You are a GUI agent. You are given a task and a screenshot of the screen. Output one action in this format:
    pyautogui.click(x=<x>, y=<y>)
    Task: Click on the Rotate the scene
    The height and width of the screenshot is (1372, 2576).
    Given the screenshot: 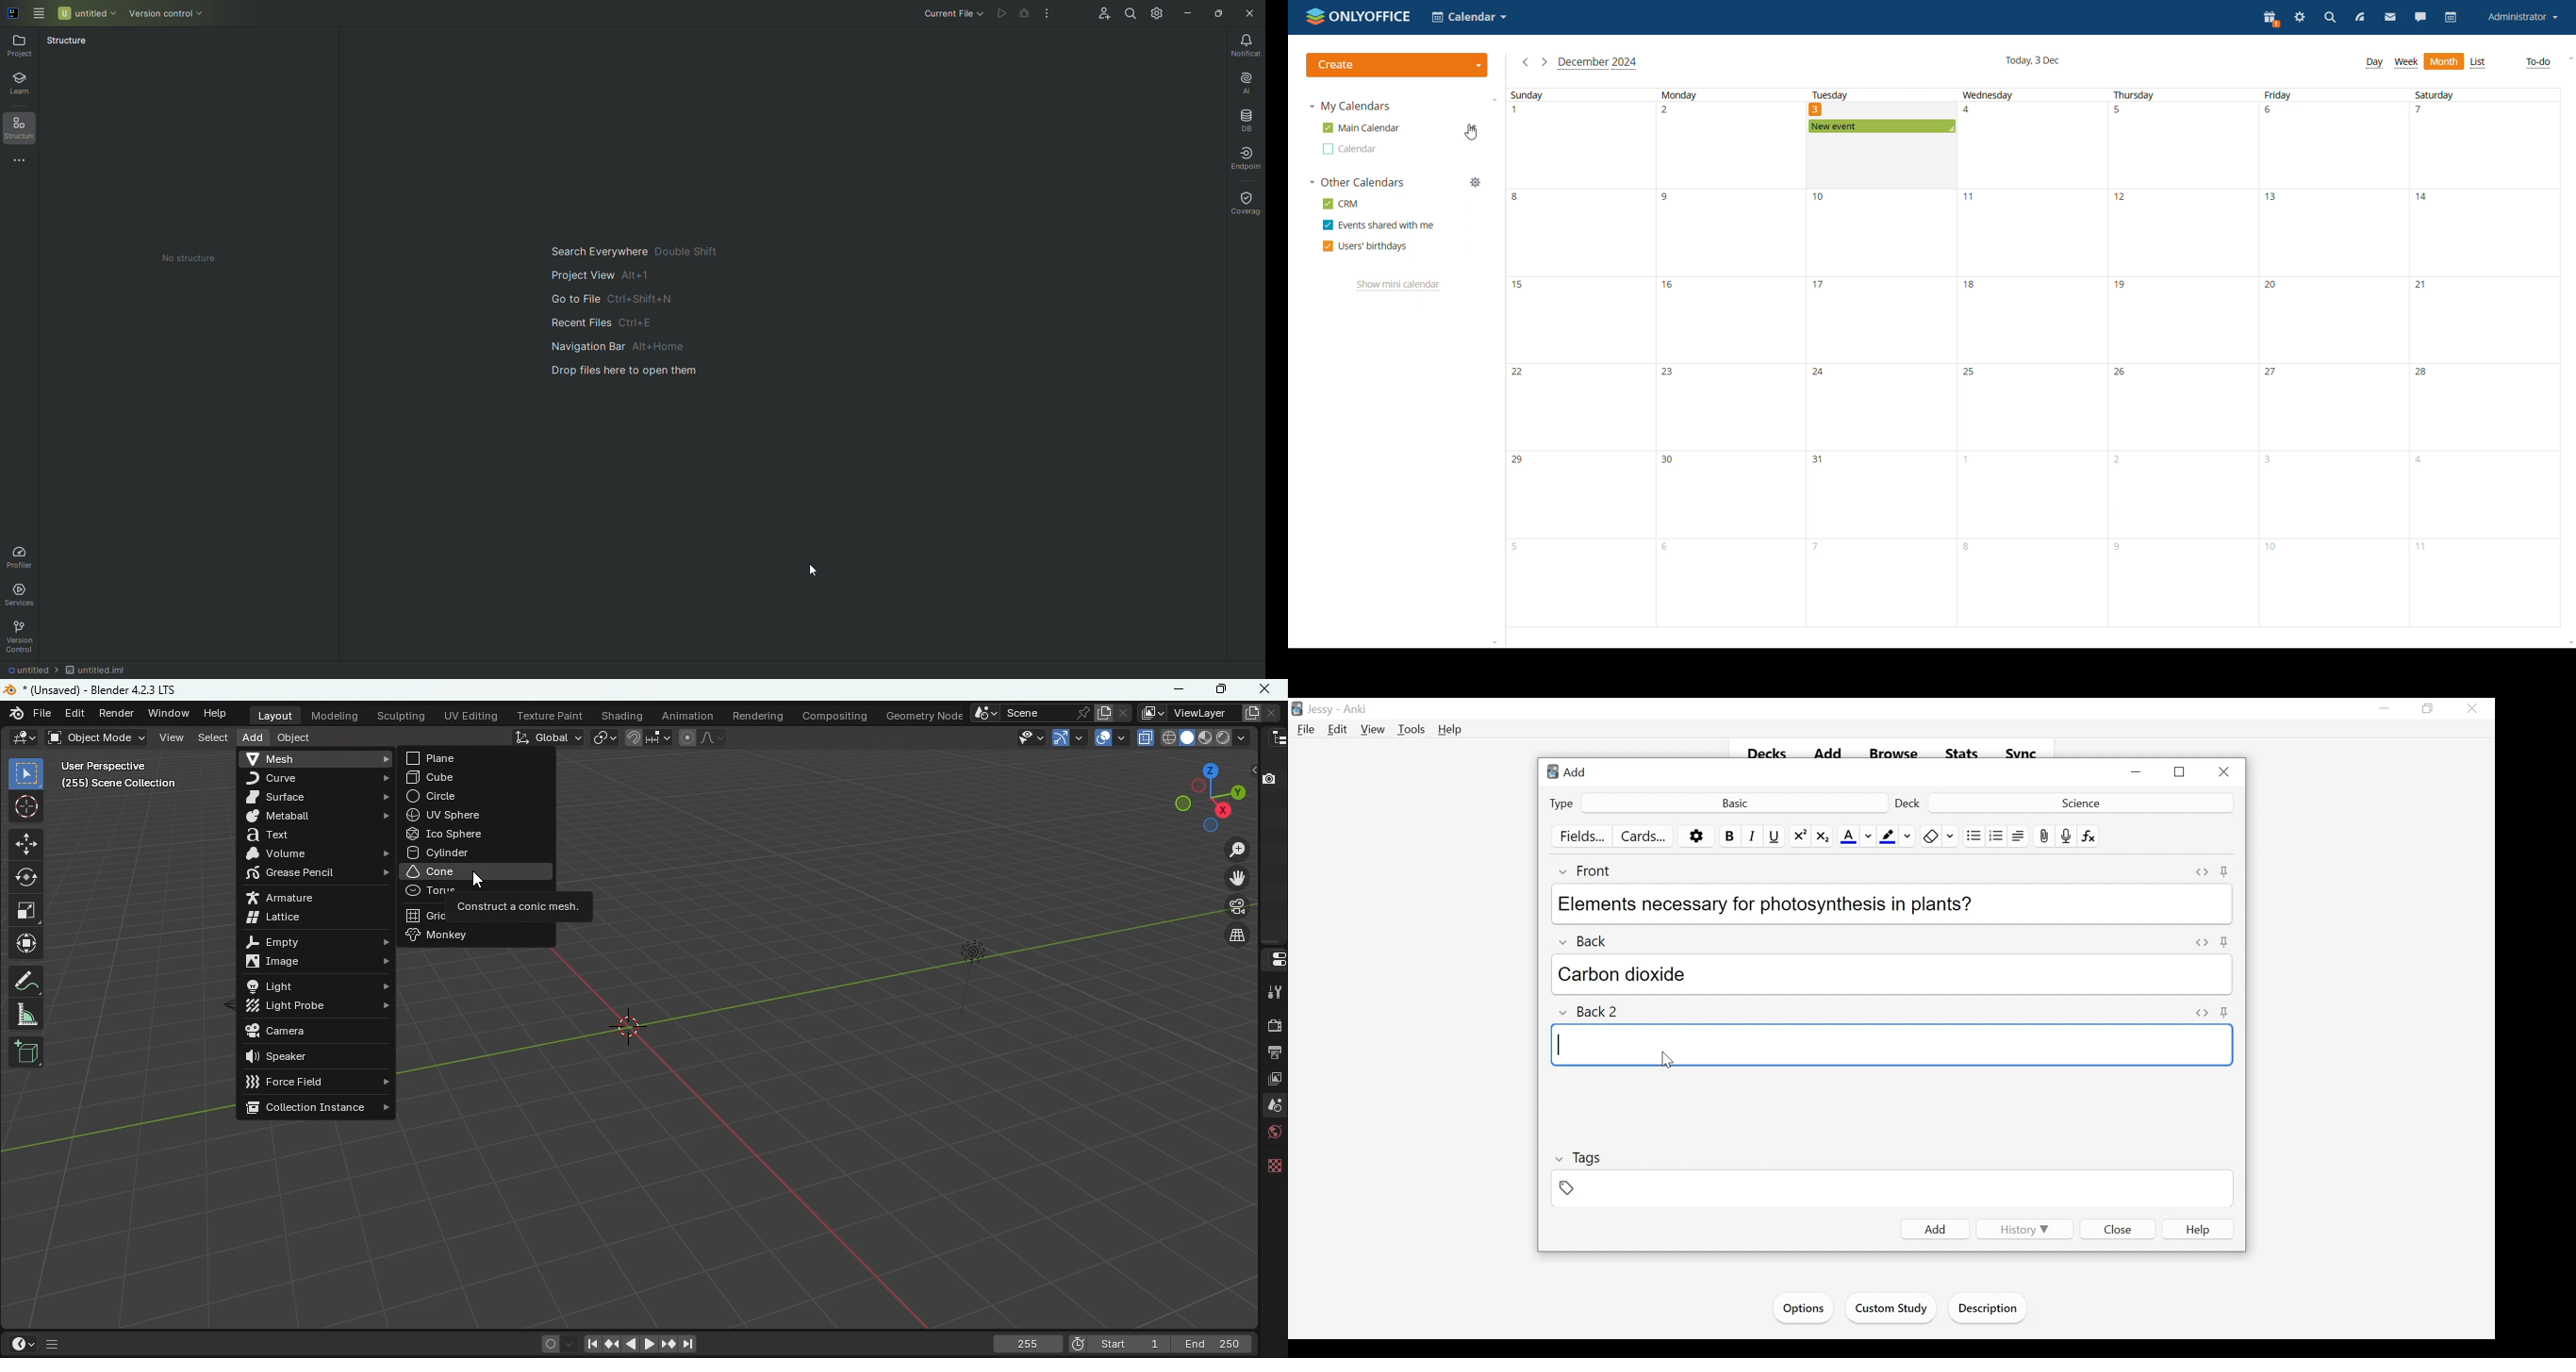 What is the action you would take?
    pyautogui.click(x=1211, y=770)
    